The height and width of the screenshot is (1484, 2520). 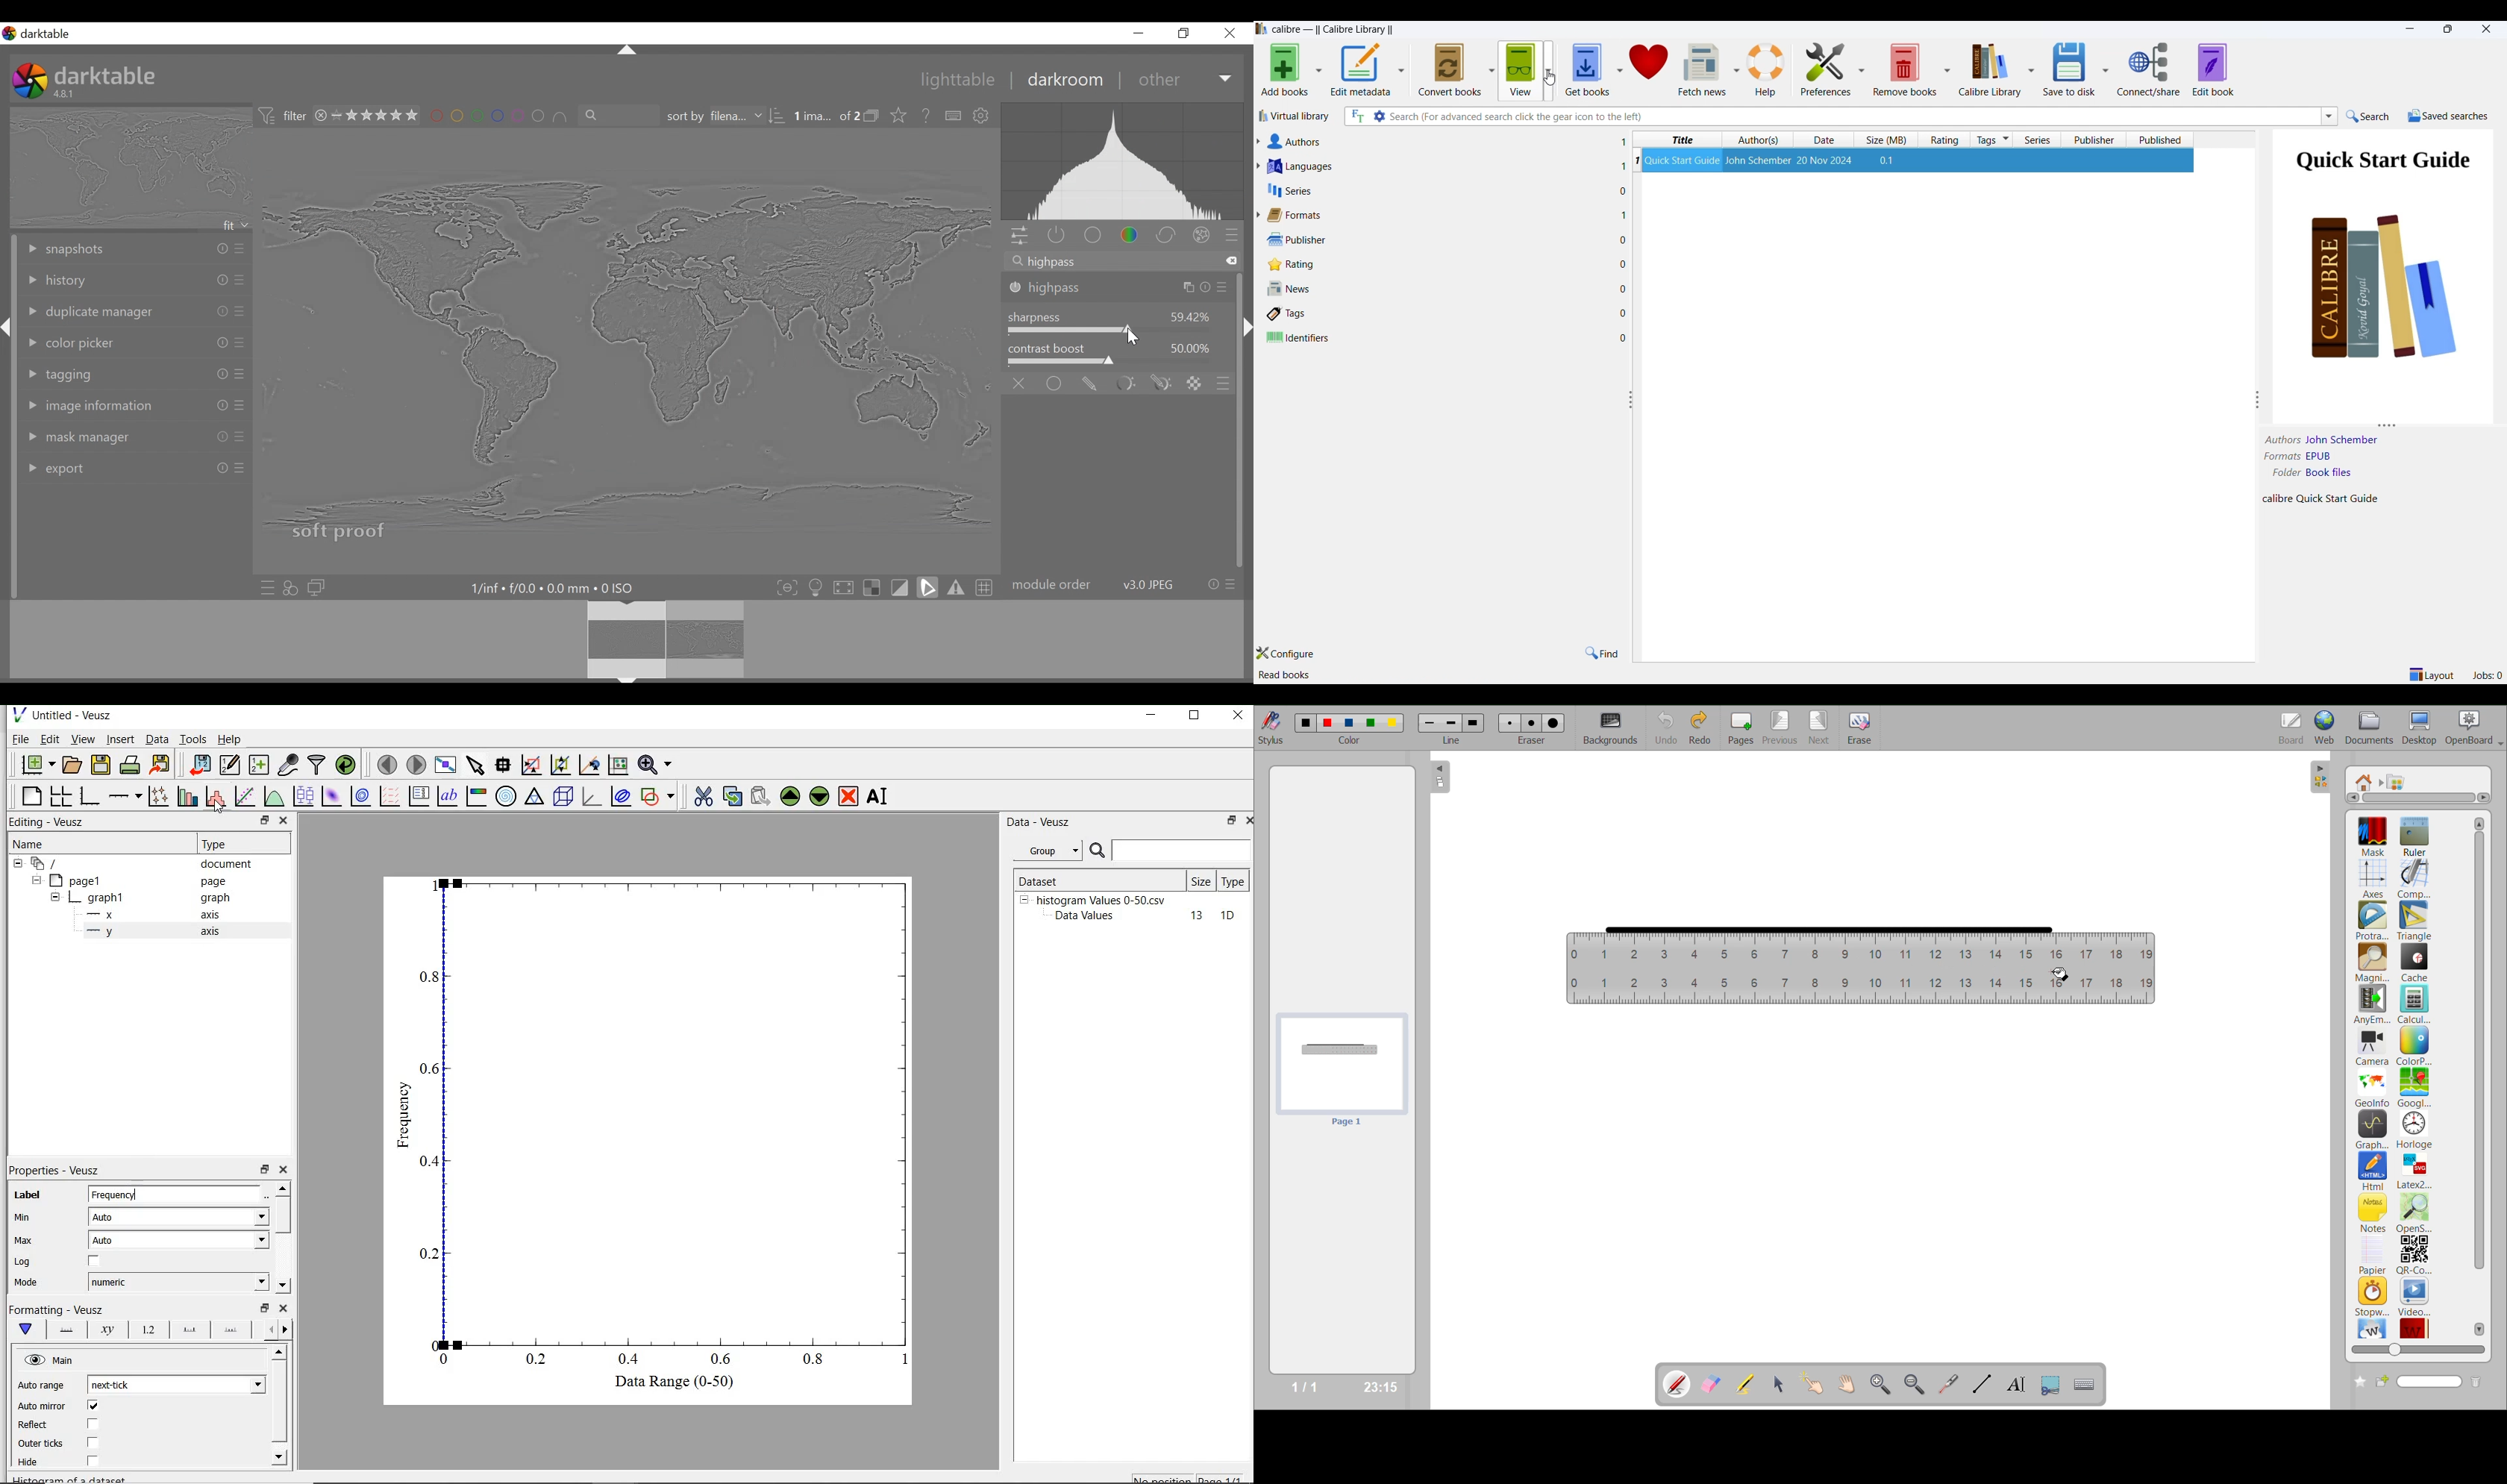 What do you see at coordinates (231, 1331) in the screenshot?
I see `minor ticks` at bounding box center [231, 1331].